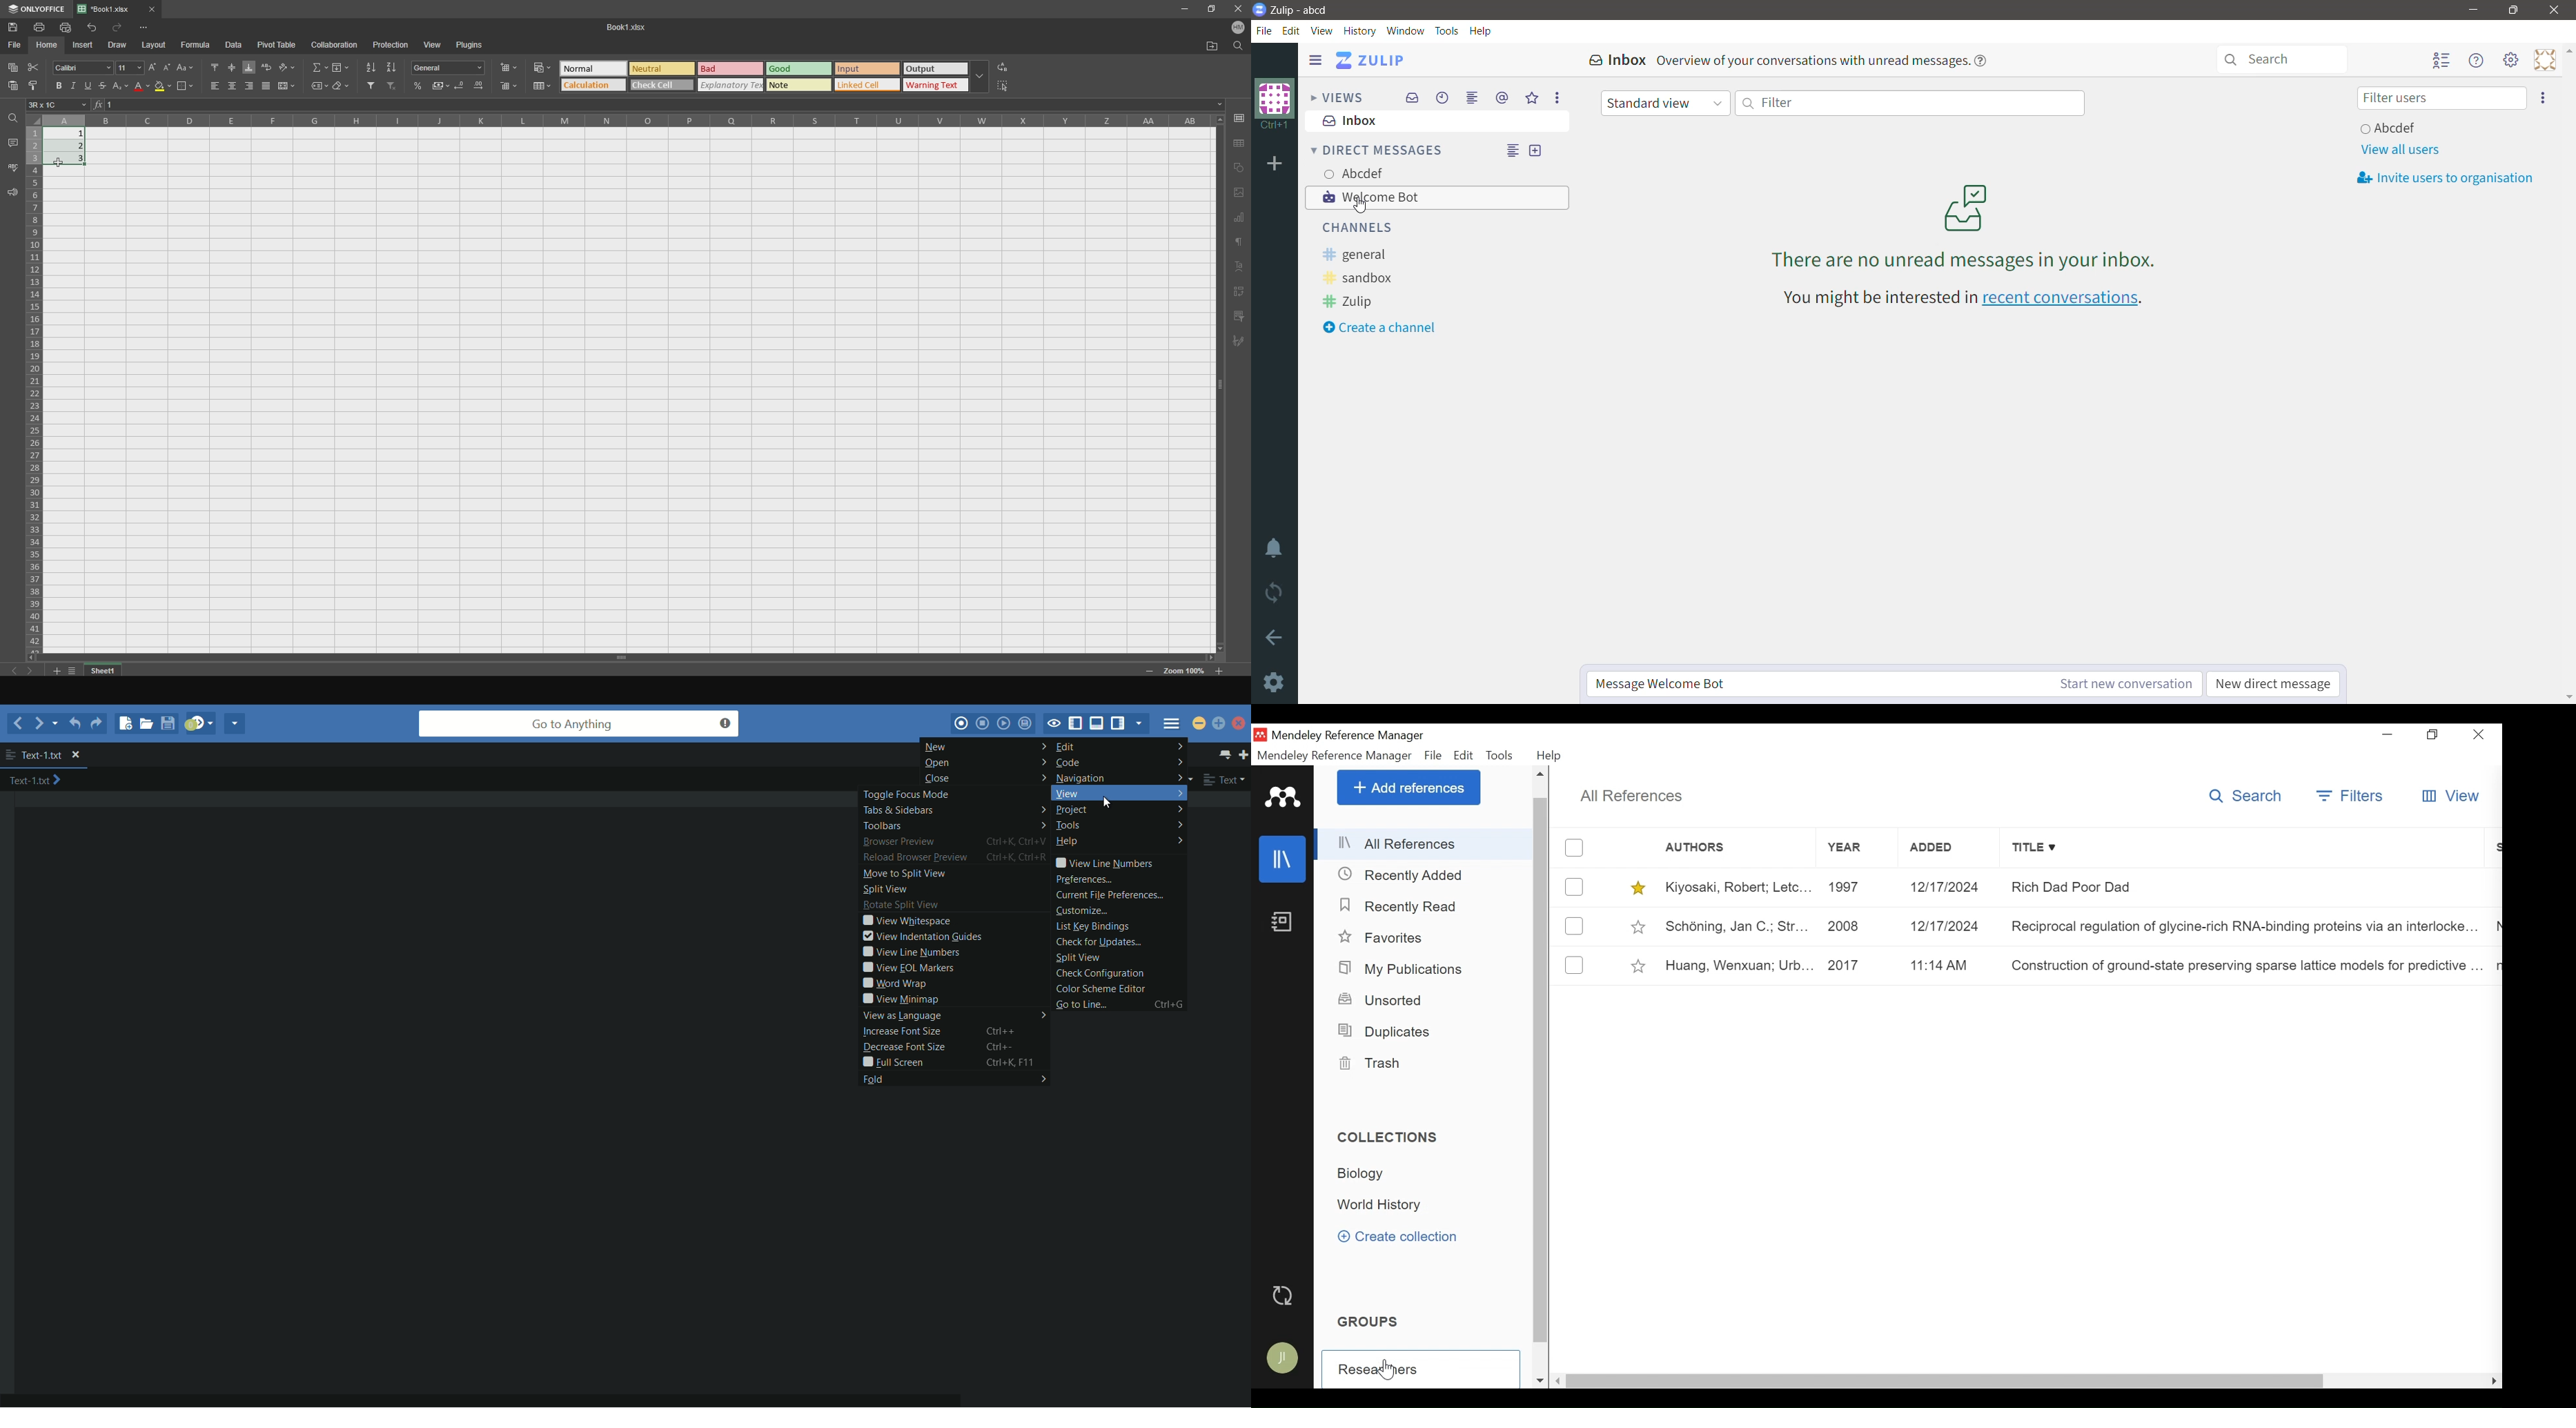 The height and width of the screenshot is (1428, 2576). I want to click on ctrl+g, so click(1169, 1005).